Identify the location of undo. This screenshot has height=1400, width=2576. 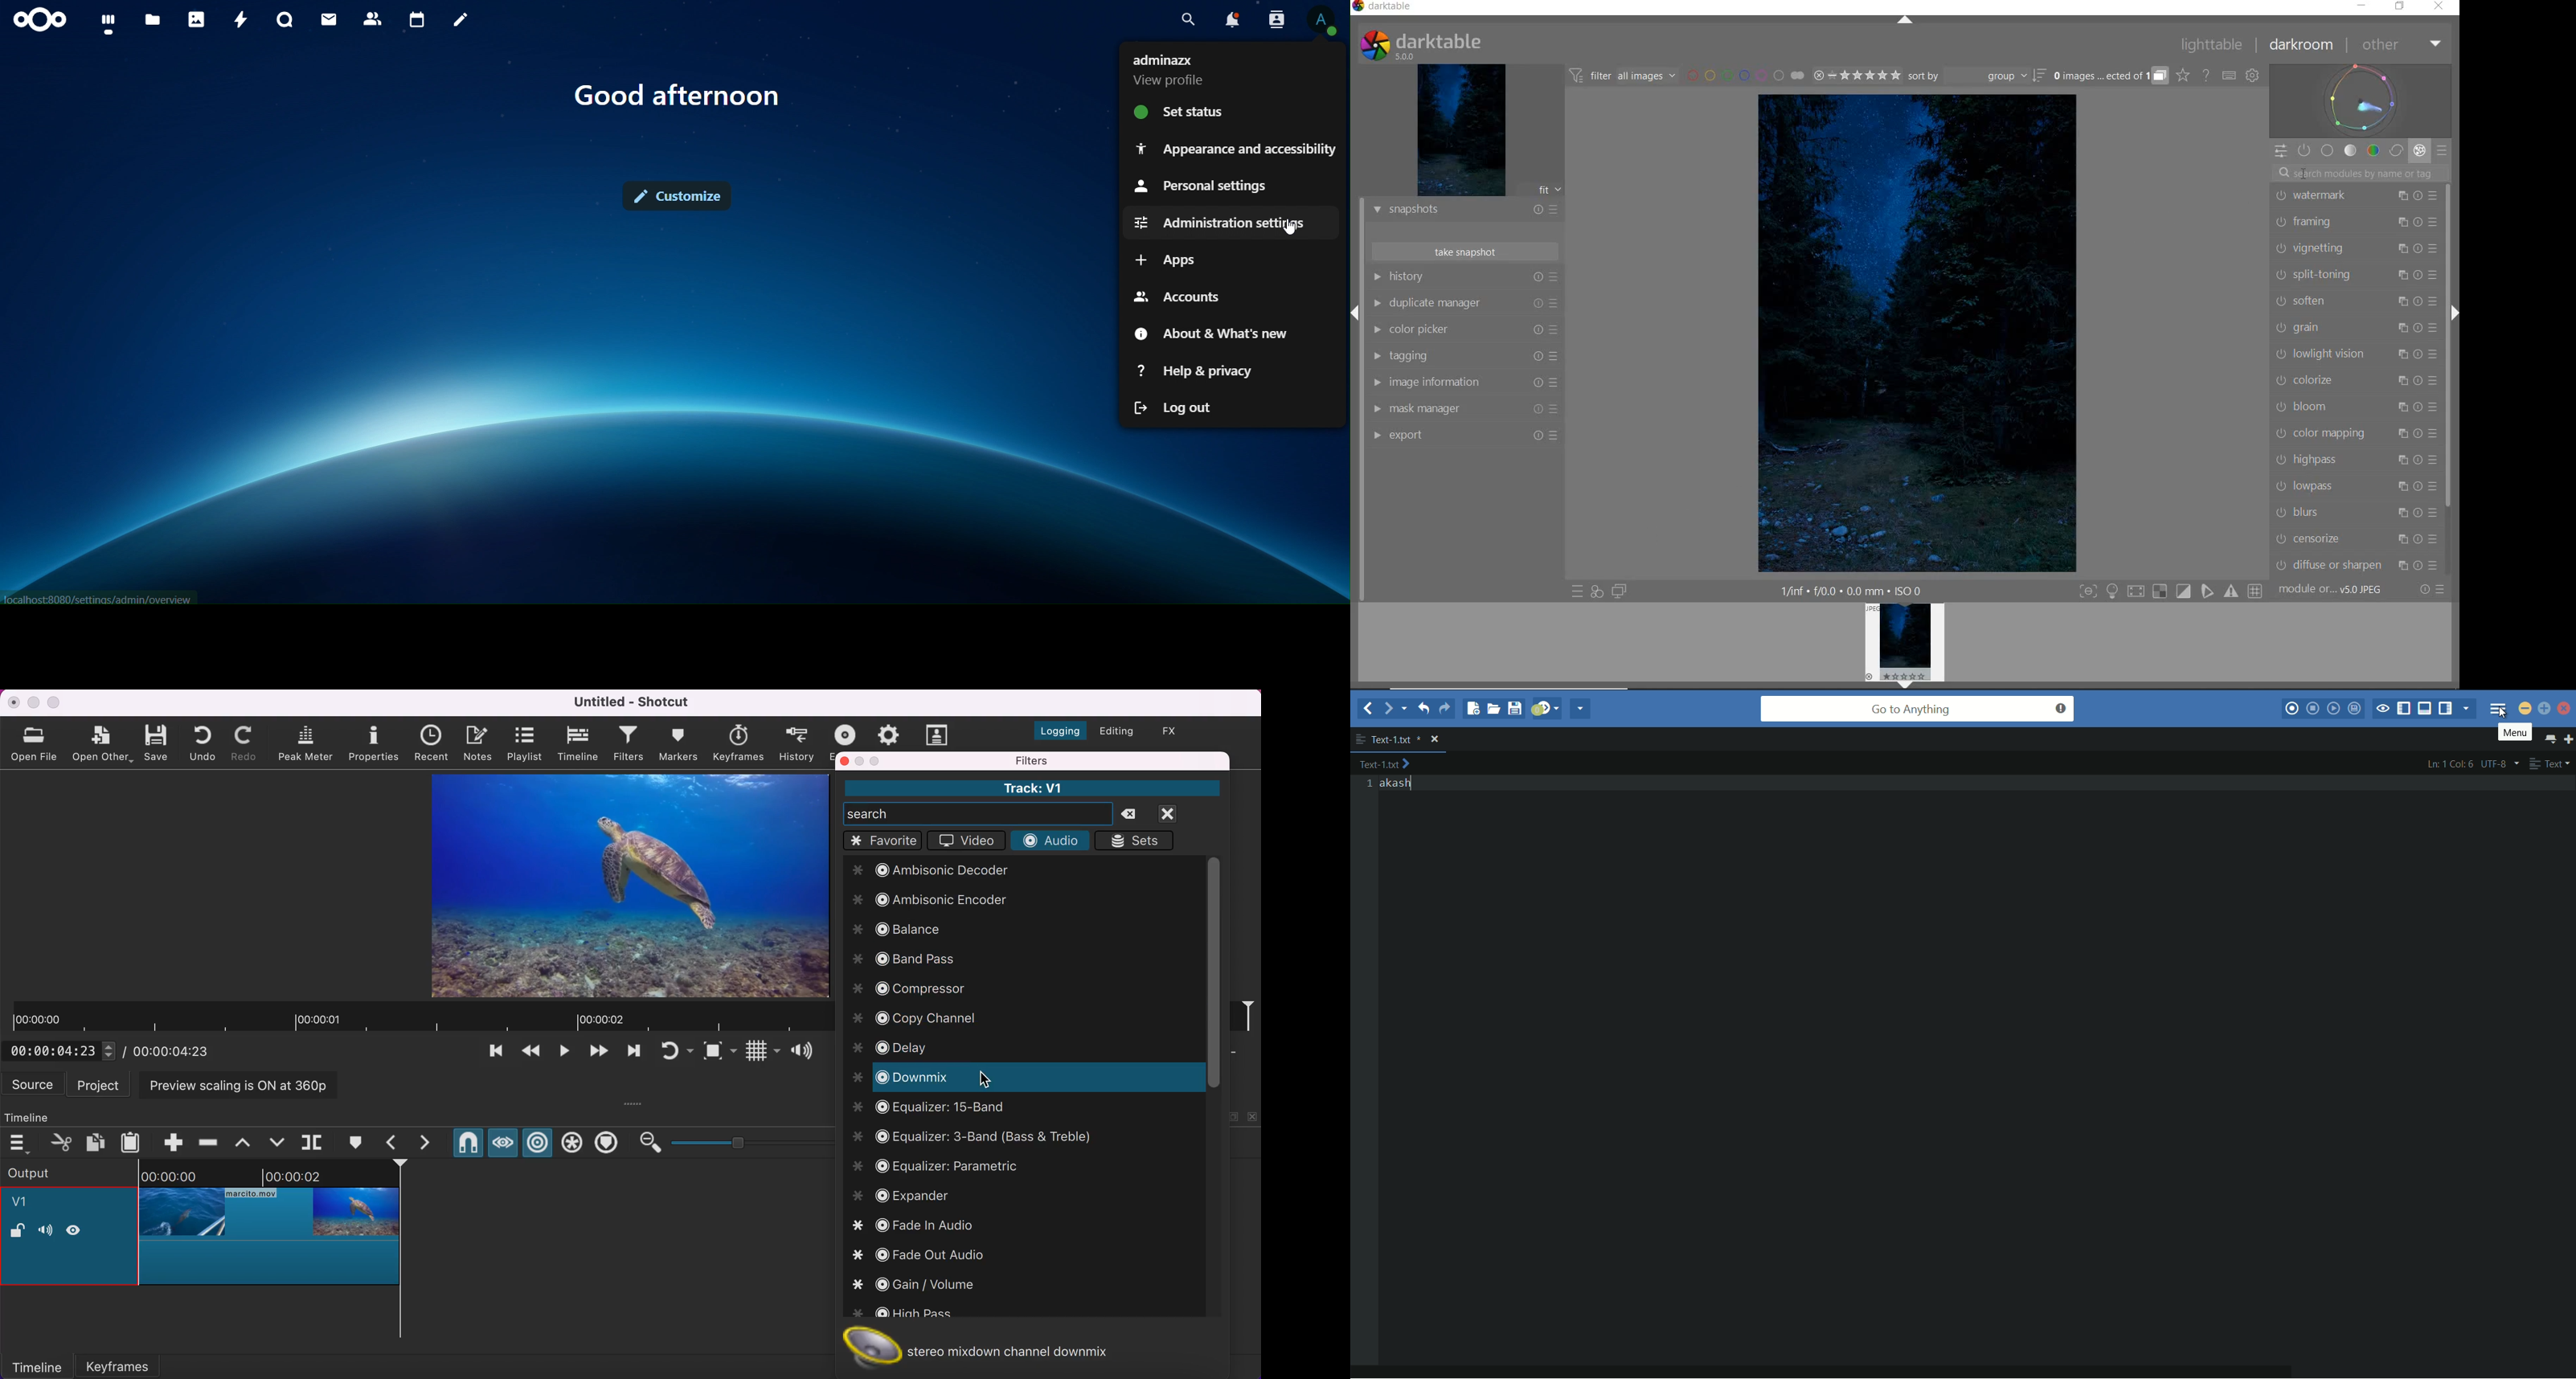
(206, 742).